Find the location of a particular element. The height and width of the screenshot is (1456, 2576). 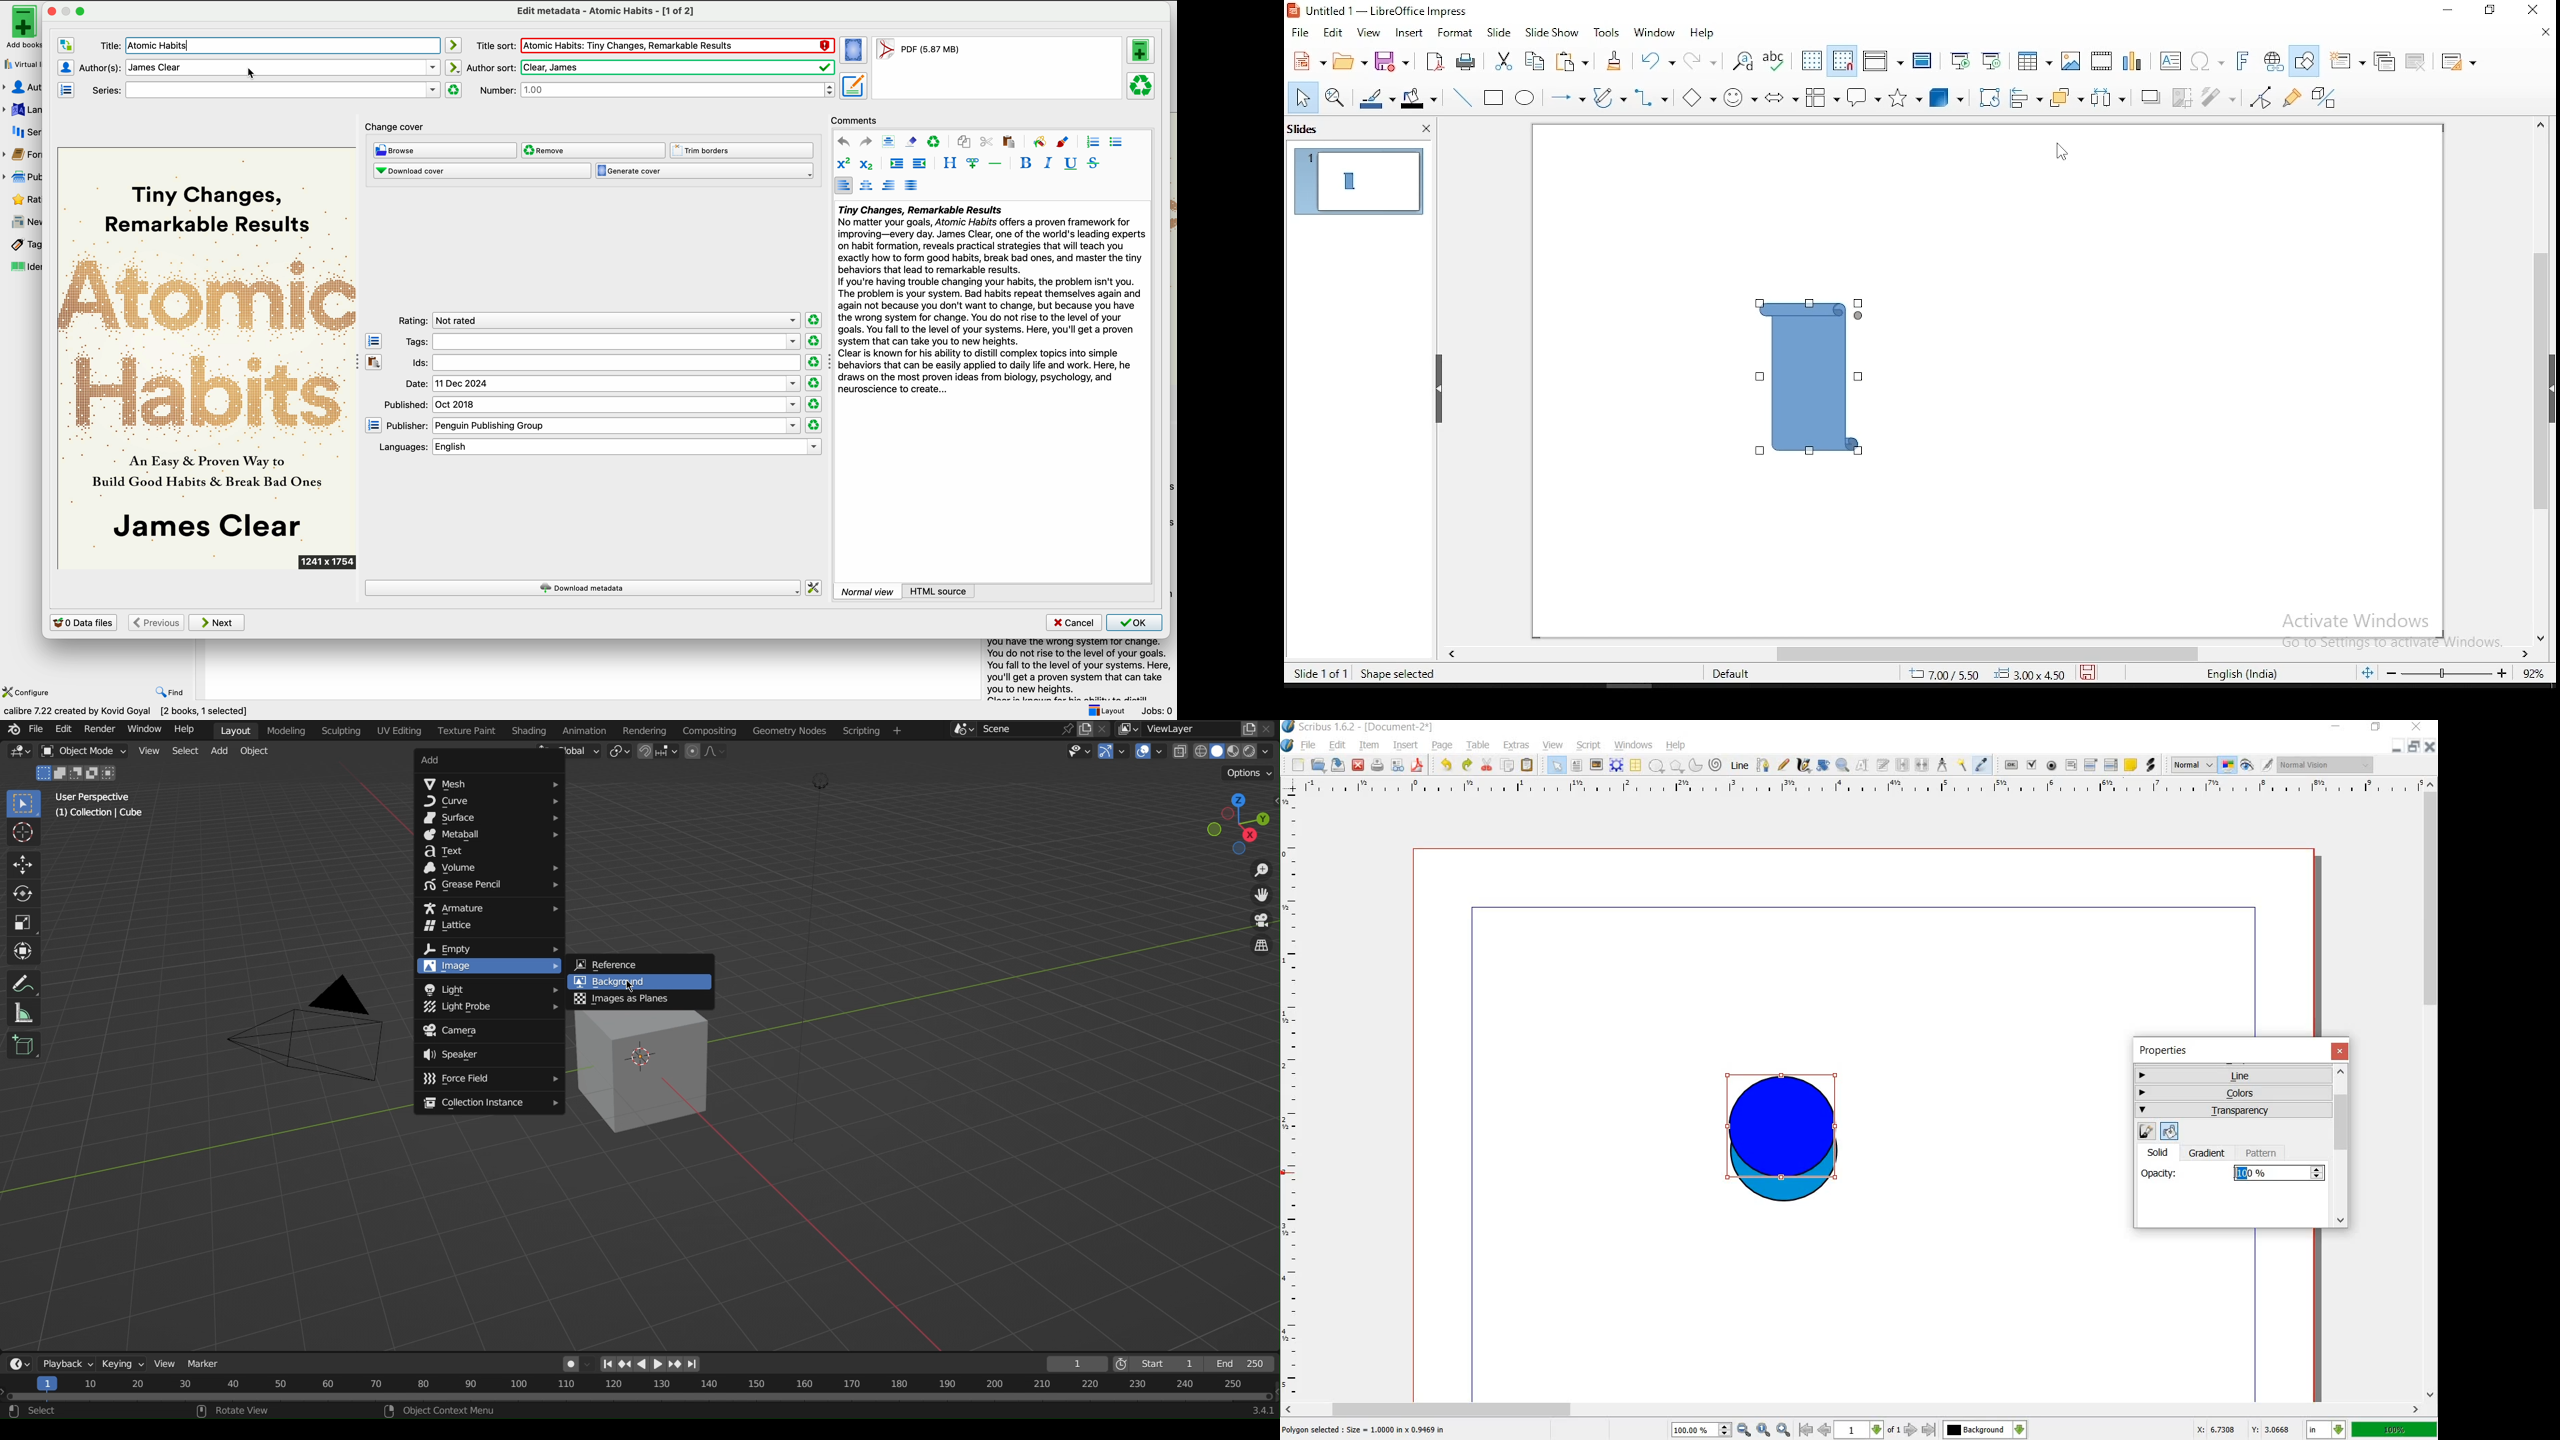

find and replace is located at coordinates (1744, 61).